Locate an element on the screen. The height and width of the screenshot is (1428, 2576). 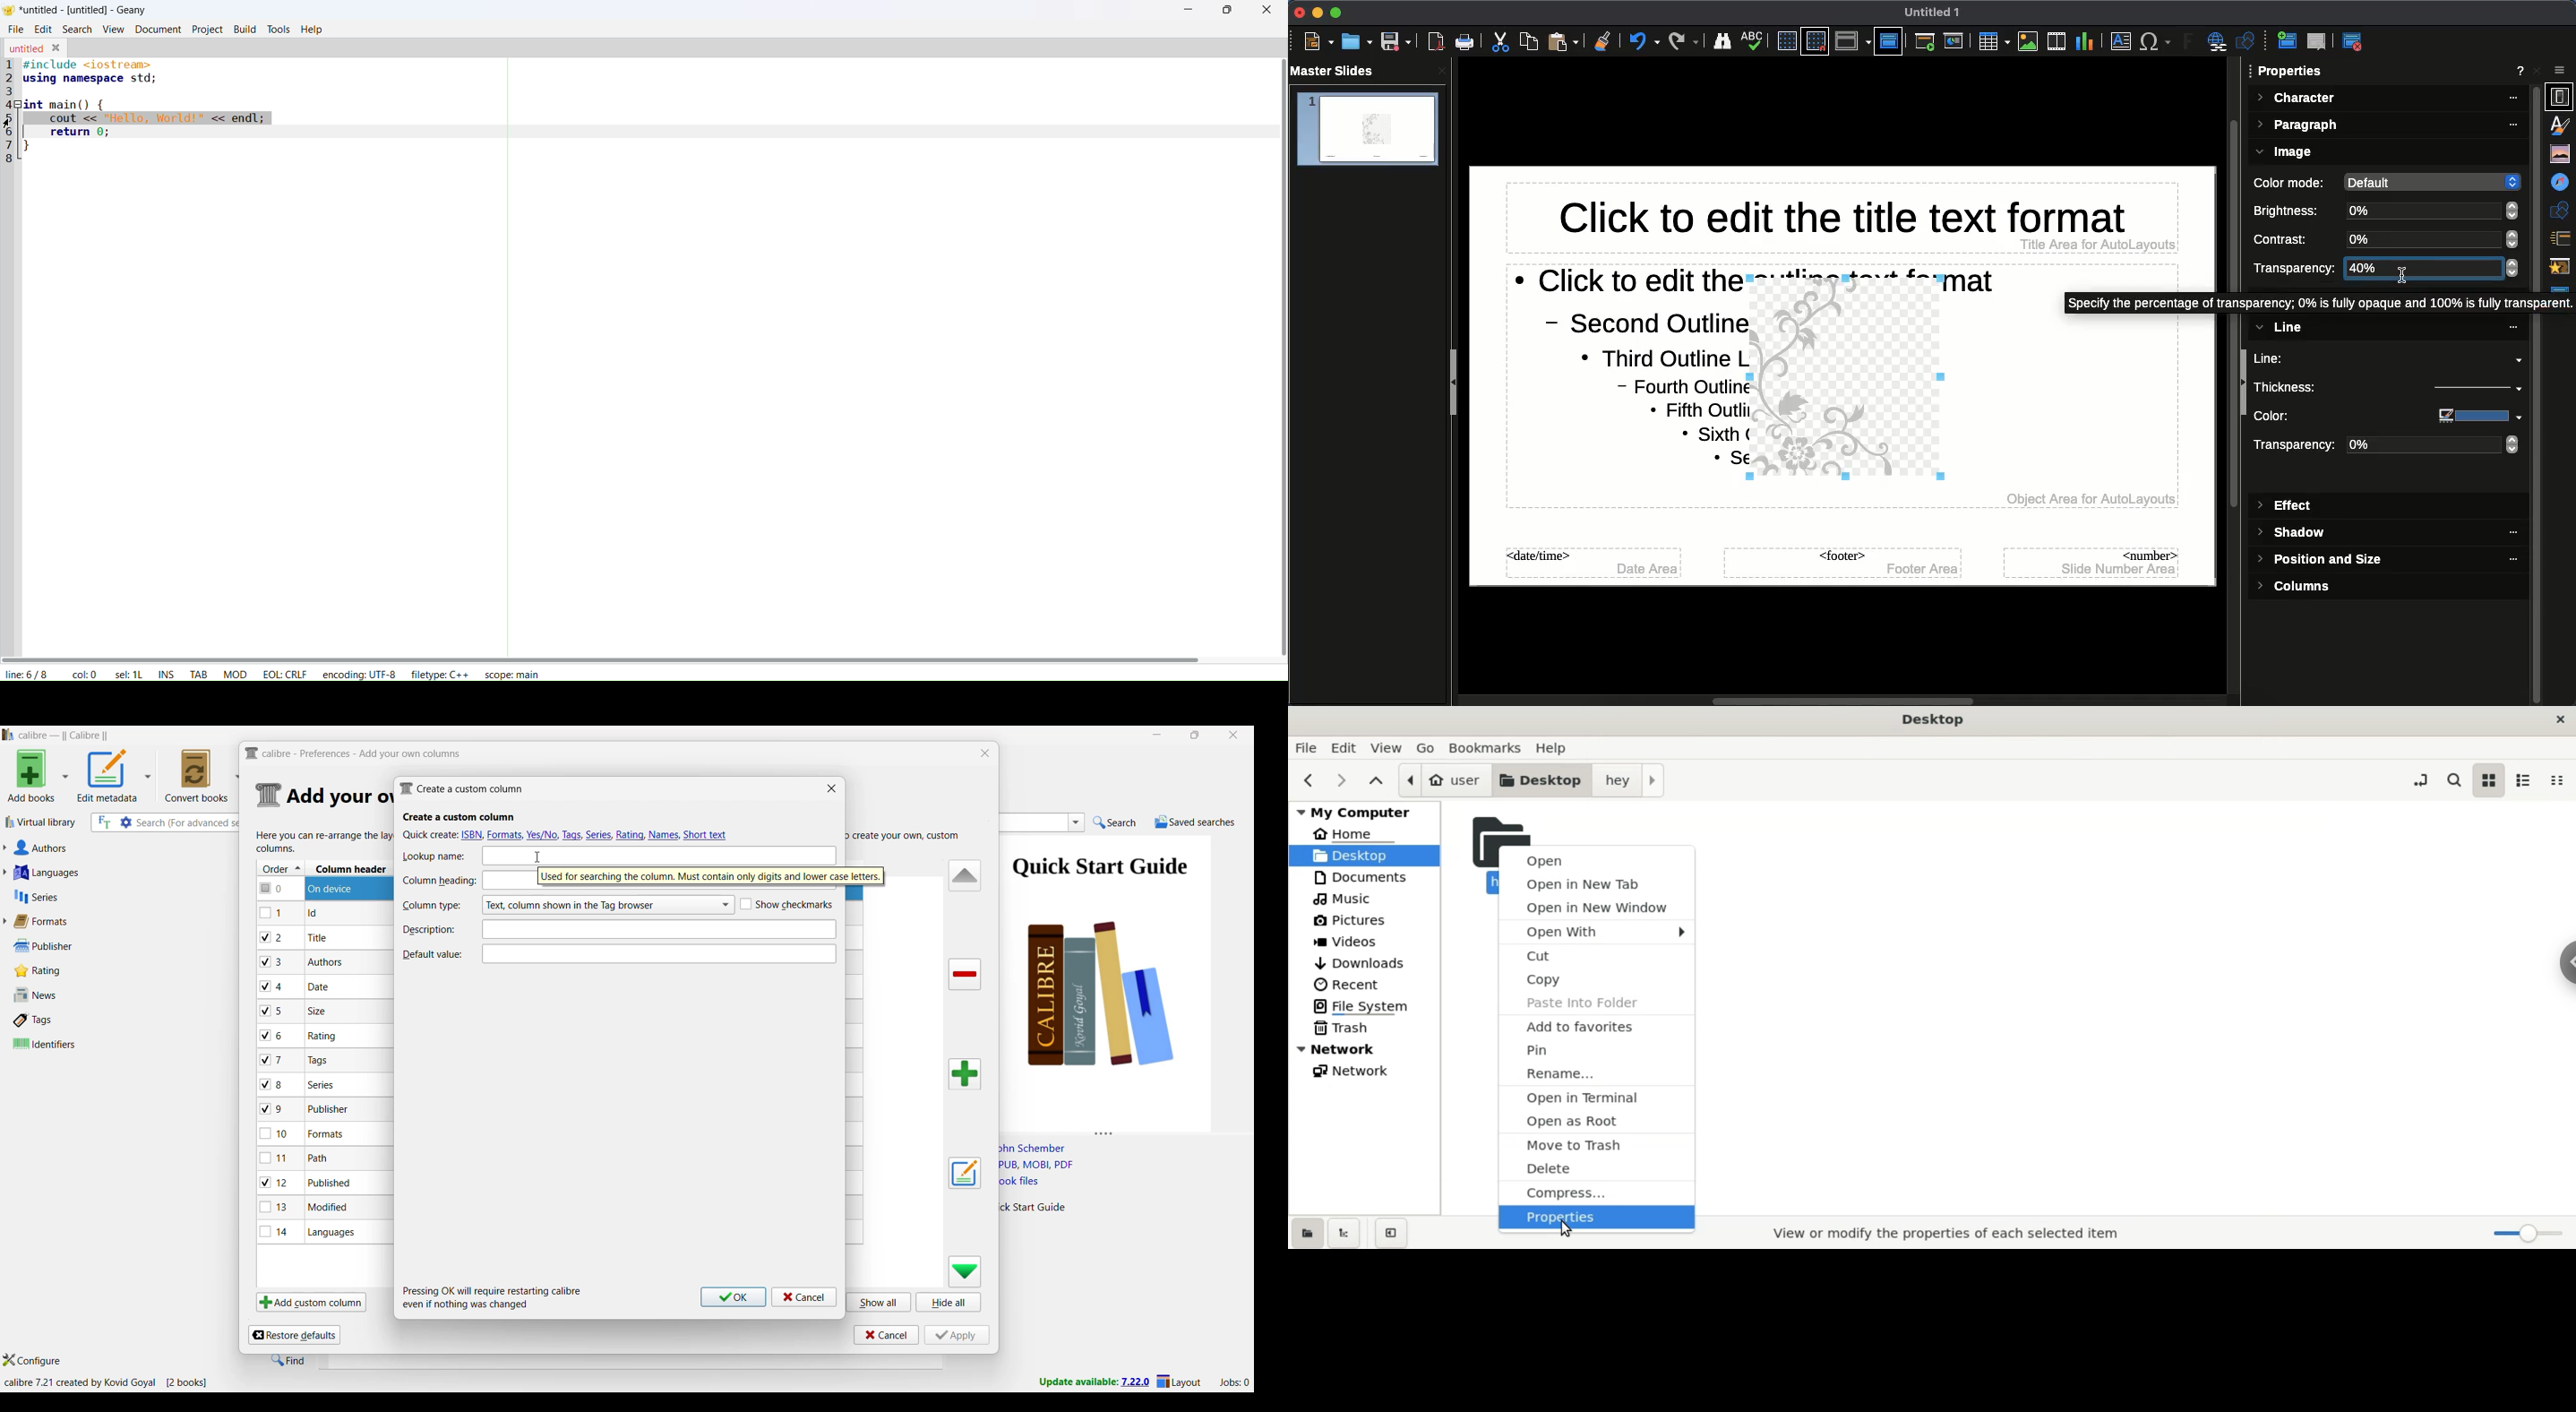
Finder is located at coordinates (1722, 42).